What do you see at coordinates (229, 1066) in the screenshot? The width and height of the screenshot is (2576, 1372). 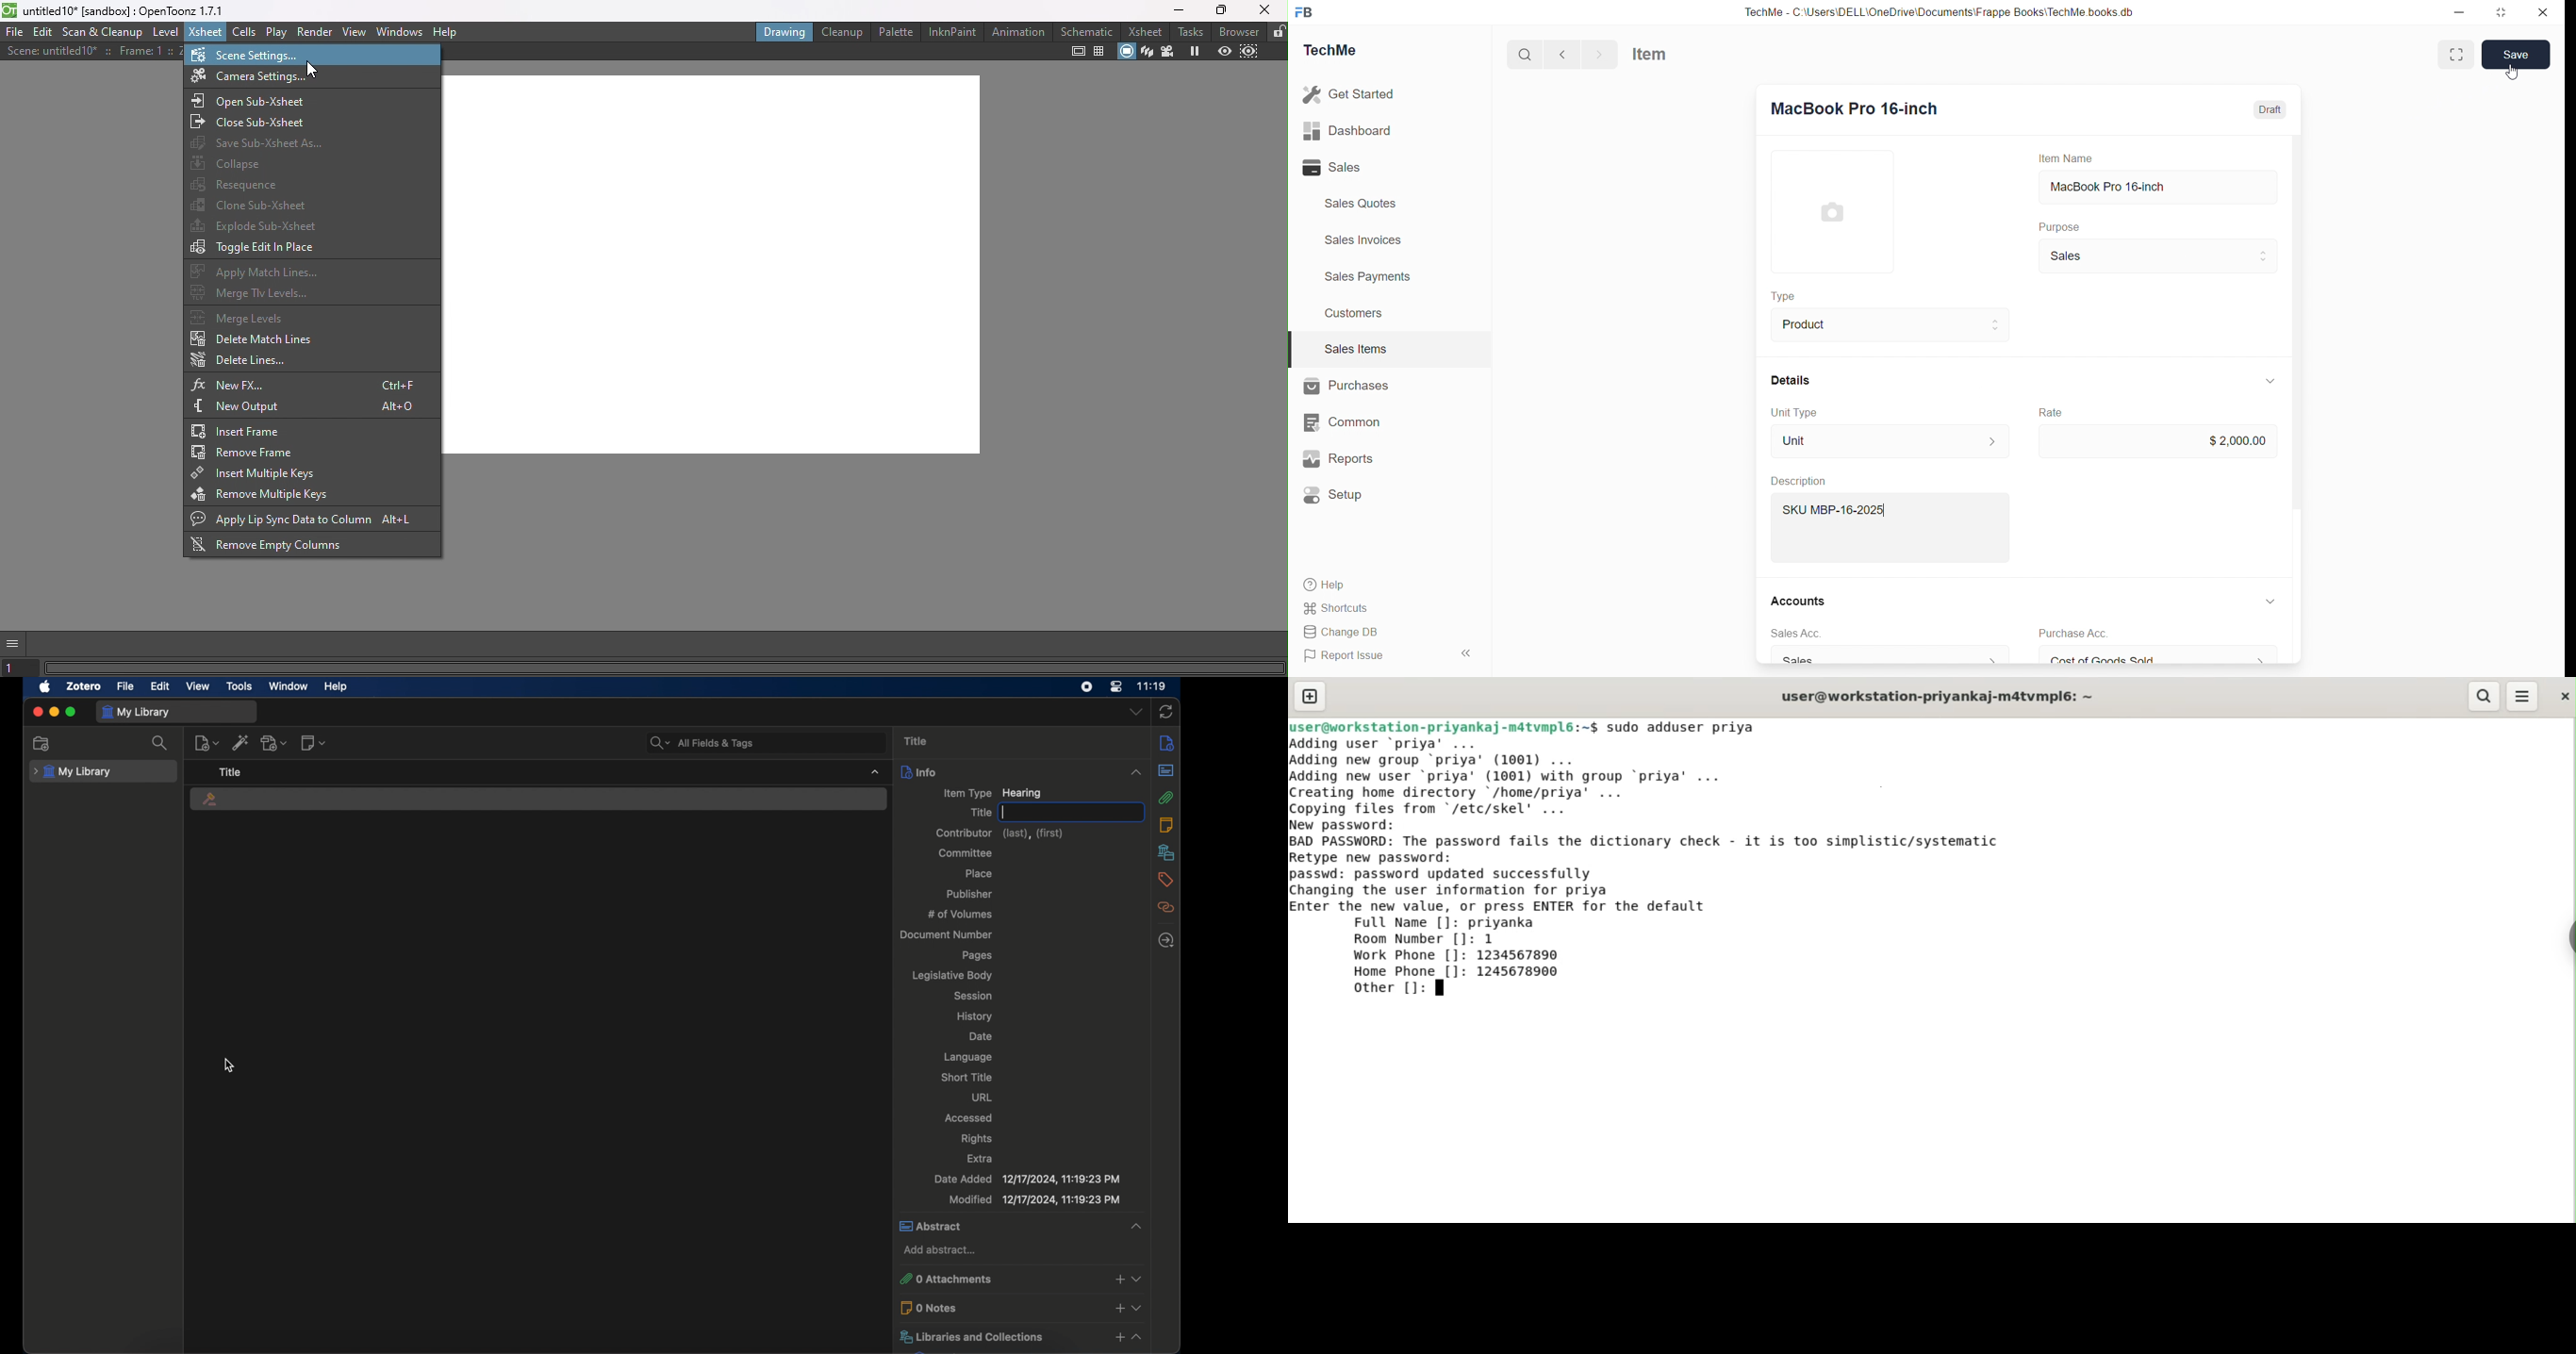 I see `cursor` at bounding box center [229, 1066].